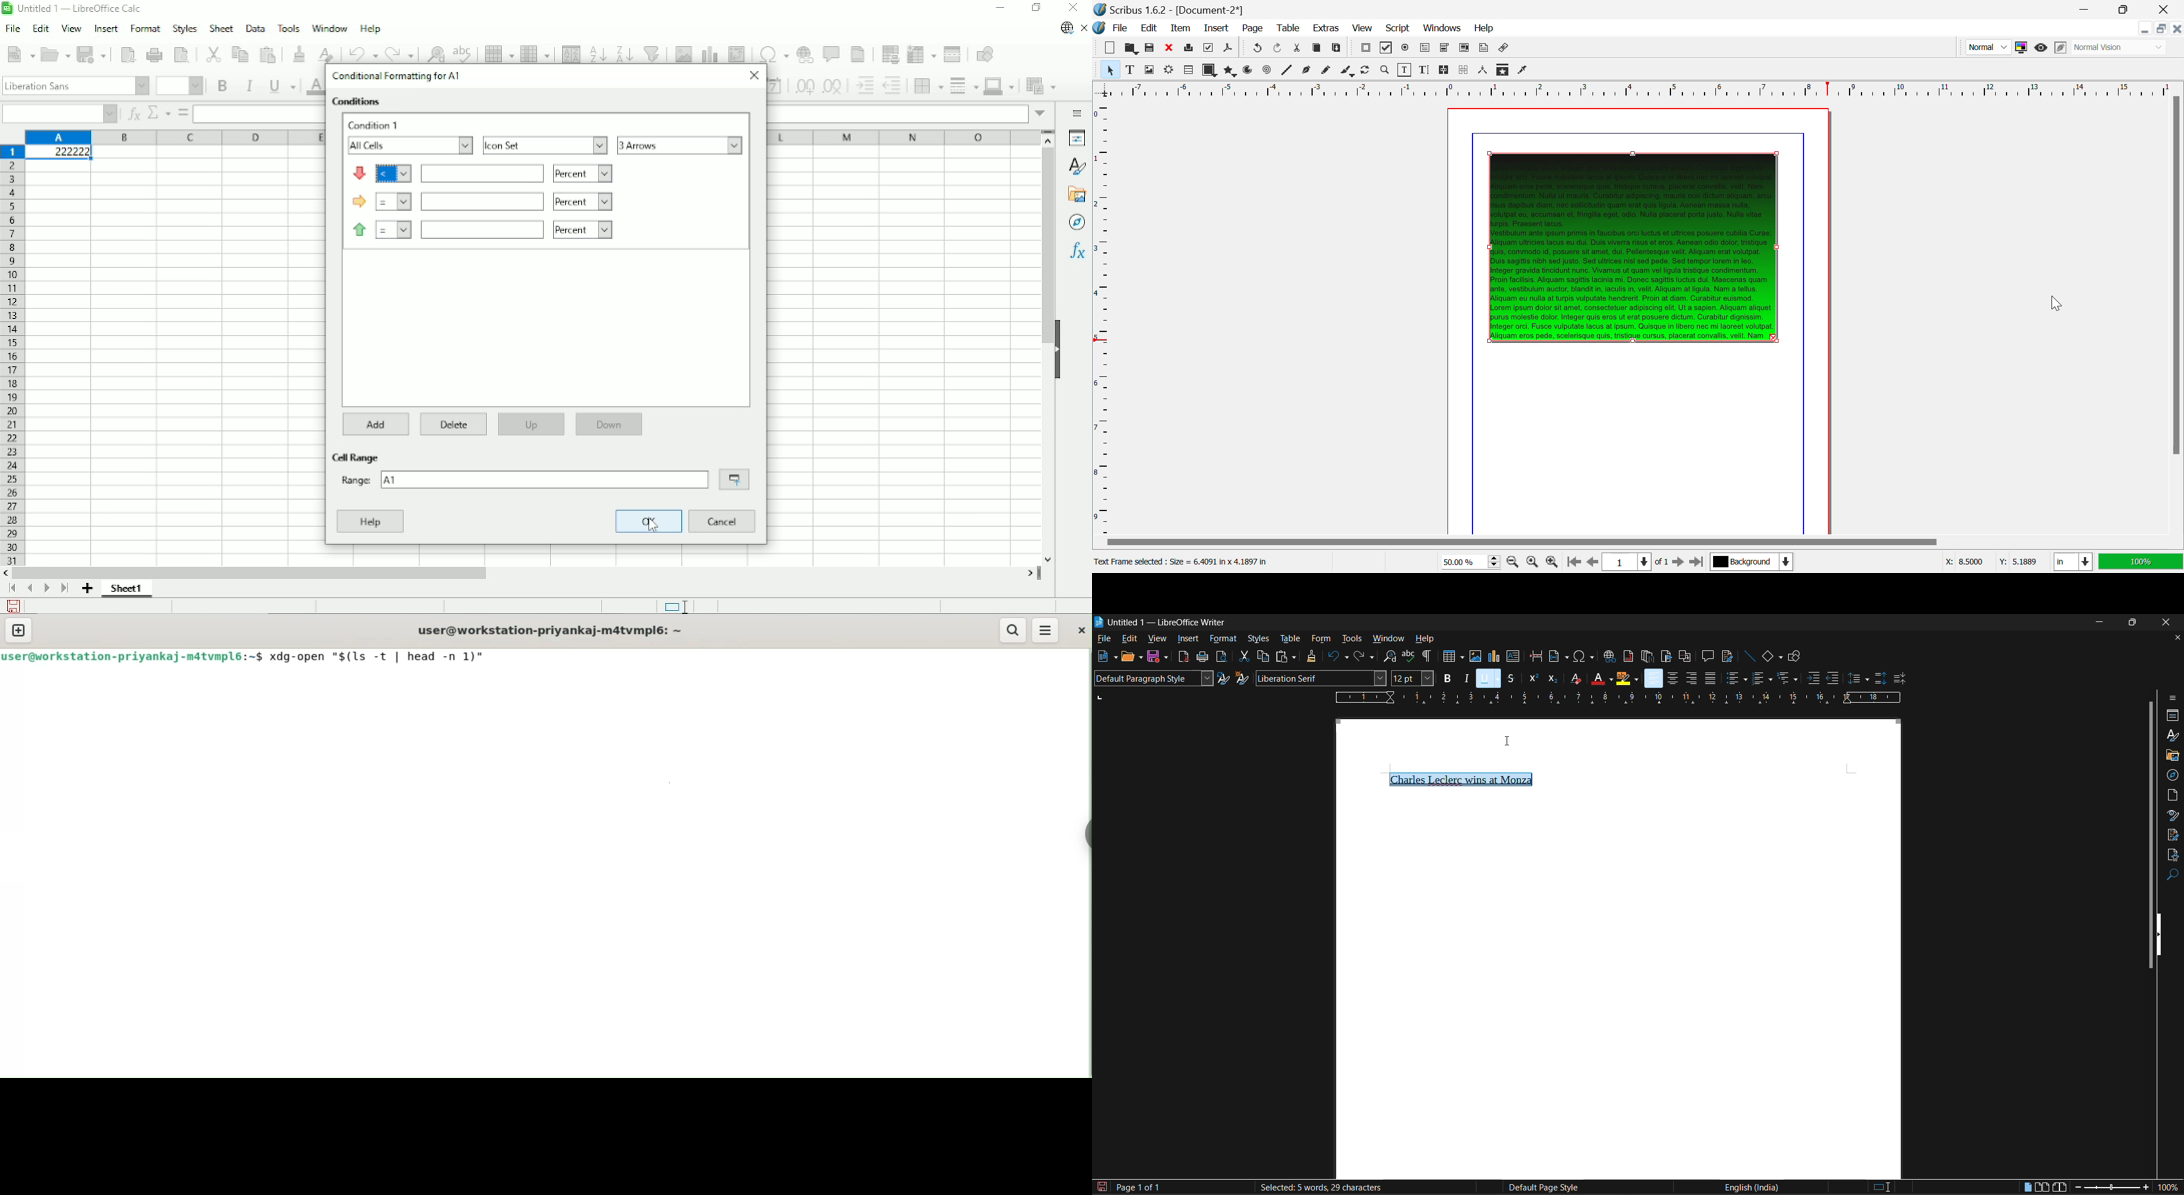 This screenshot has width=2184, height=1204. Describe the element at coordinates (329, 28) in the screenshot. I see `Window` at that location.